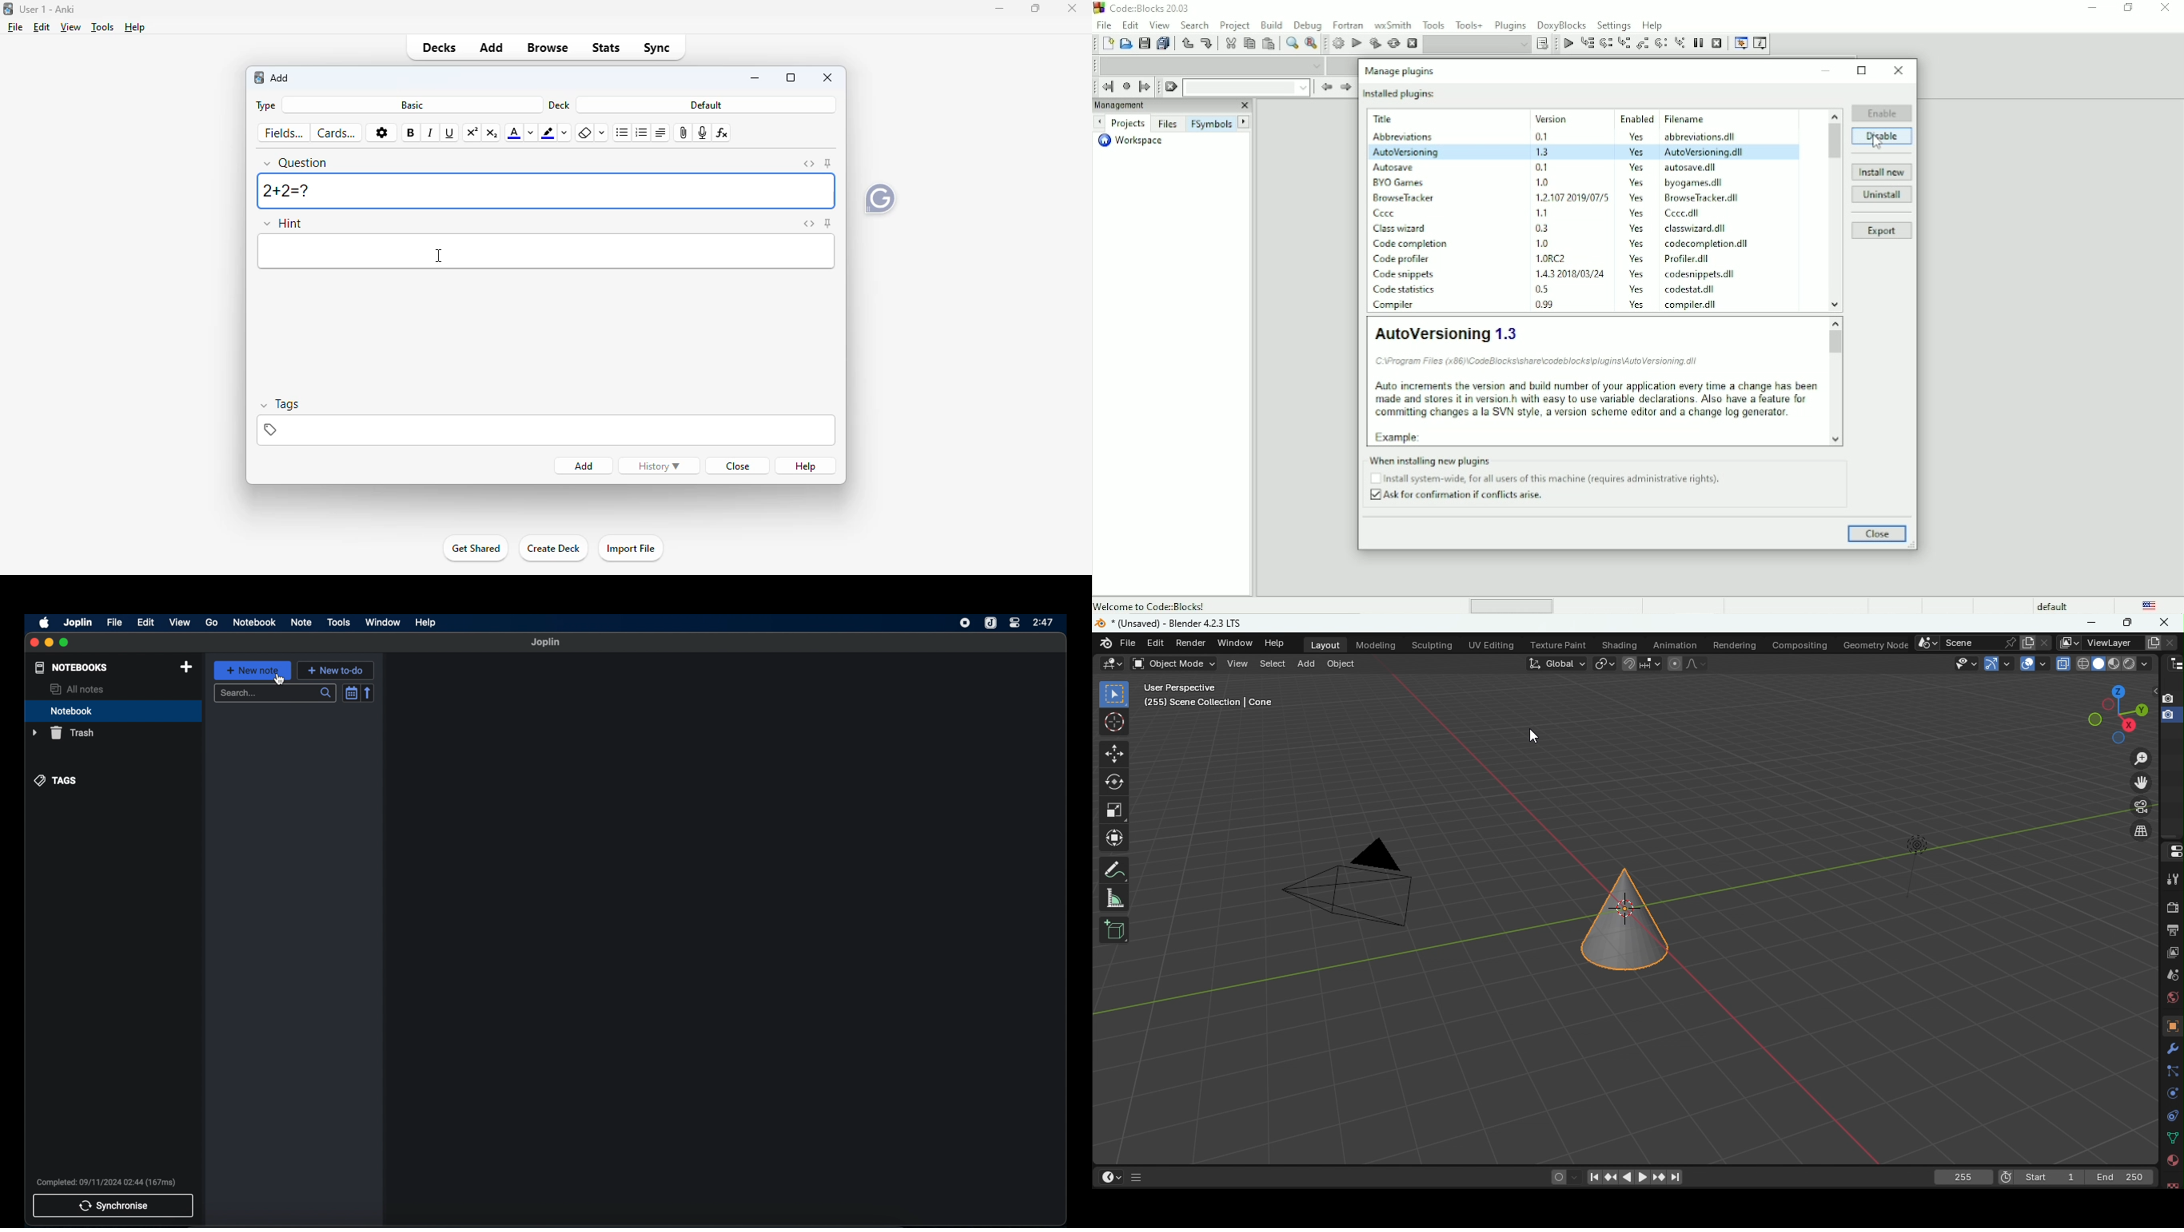 This screenshot has width=2184, height=1232. Describe the element at coordinates (704, 105) in the screenshot. I see `default` at that location.